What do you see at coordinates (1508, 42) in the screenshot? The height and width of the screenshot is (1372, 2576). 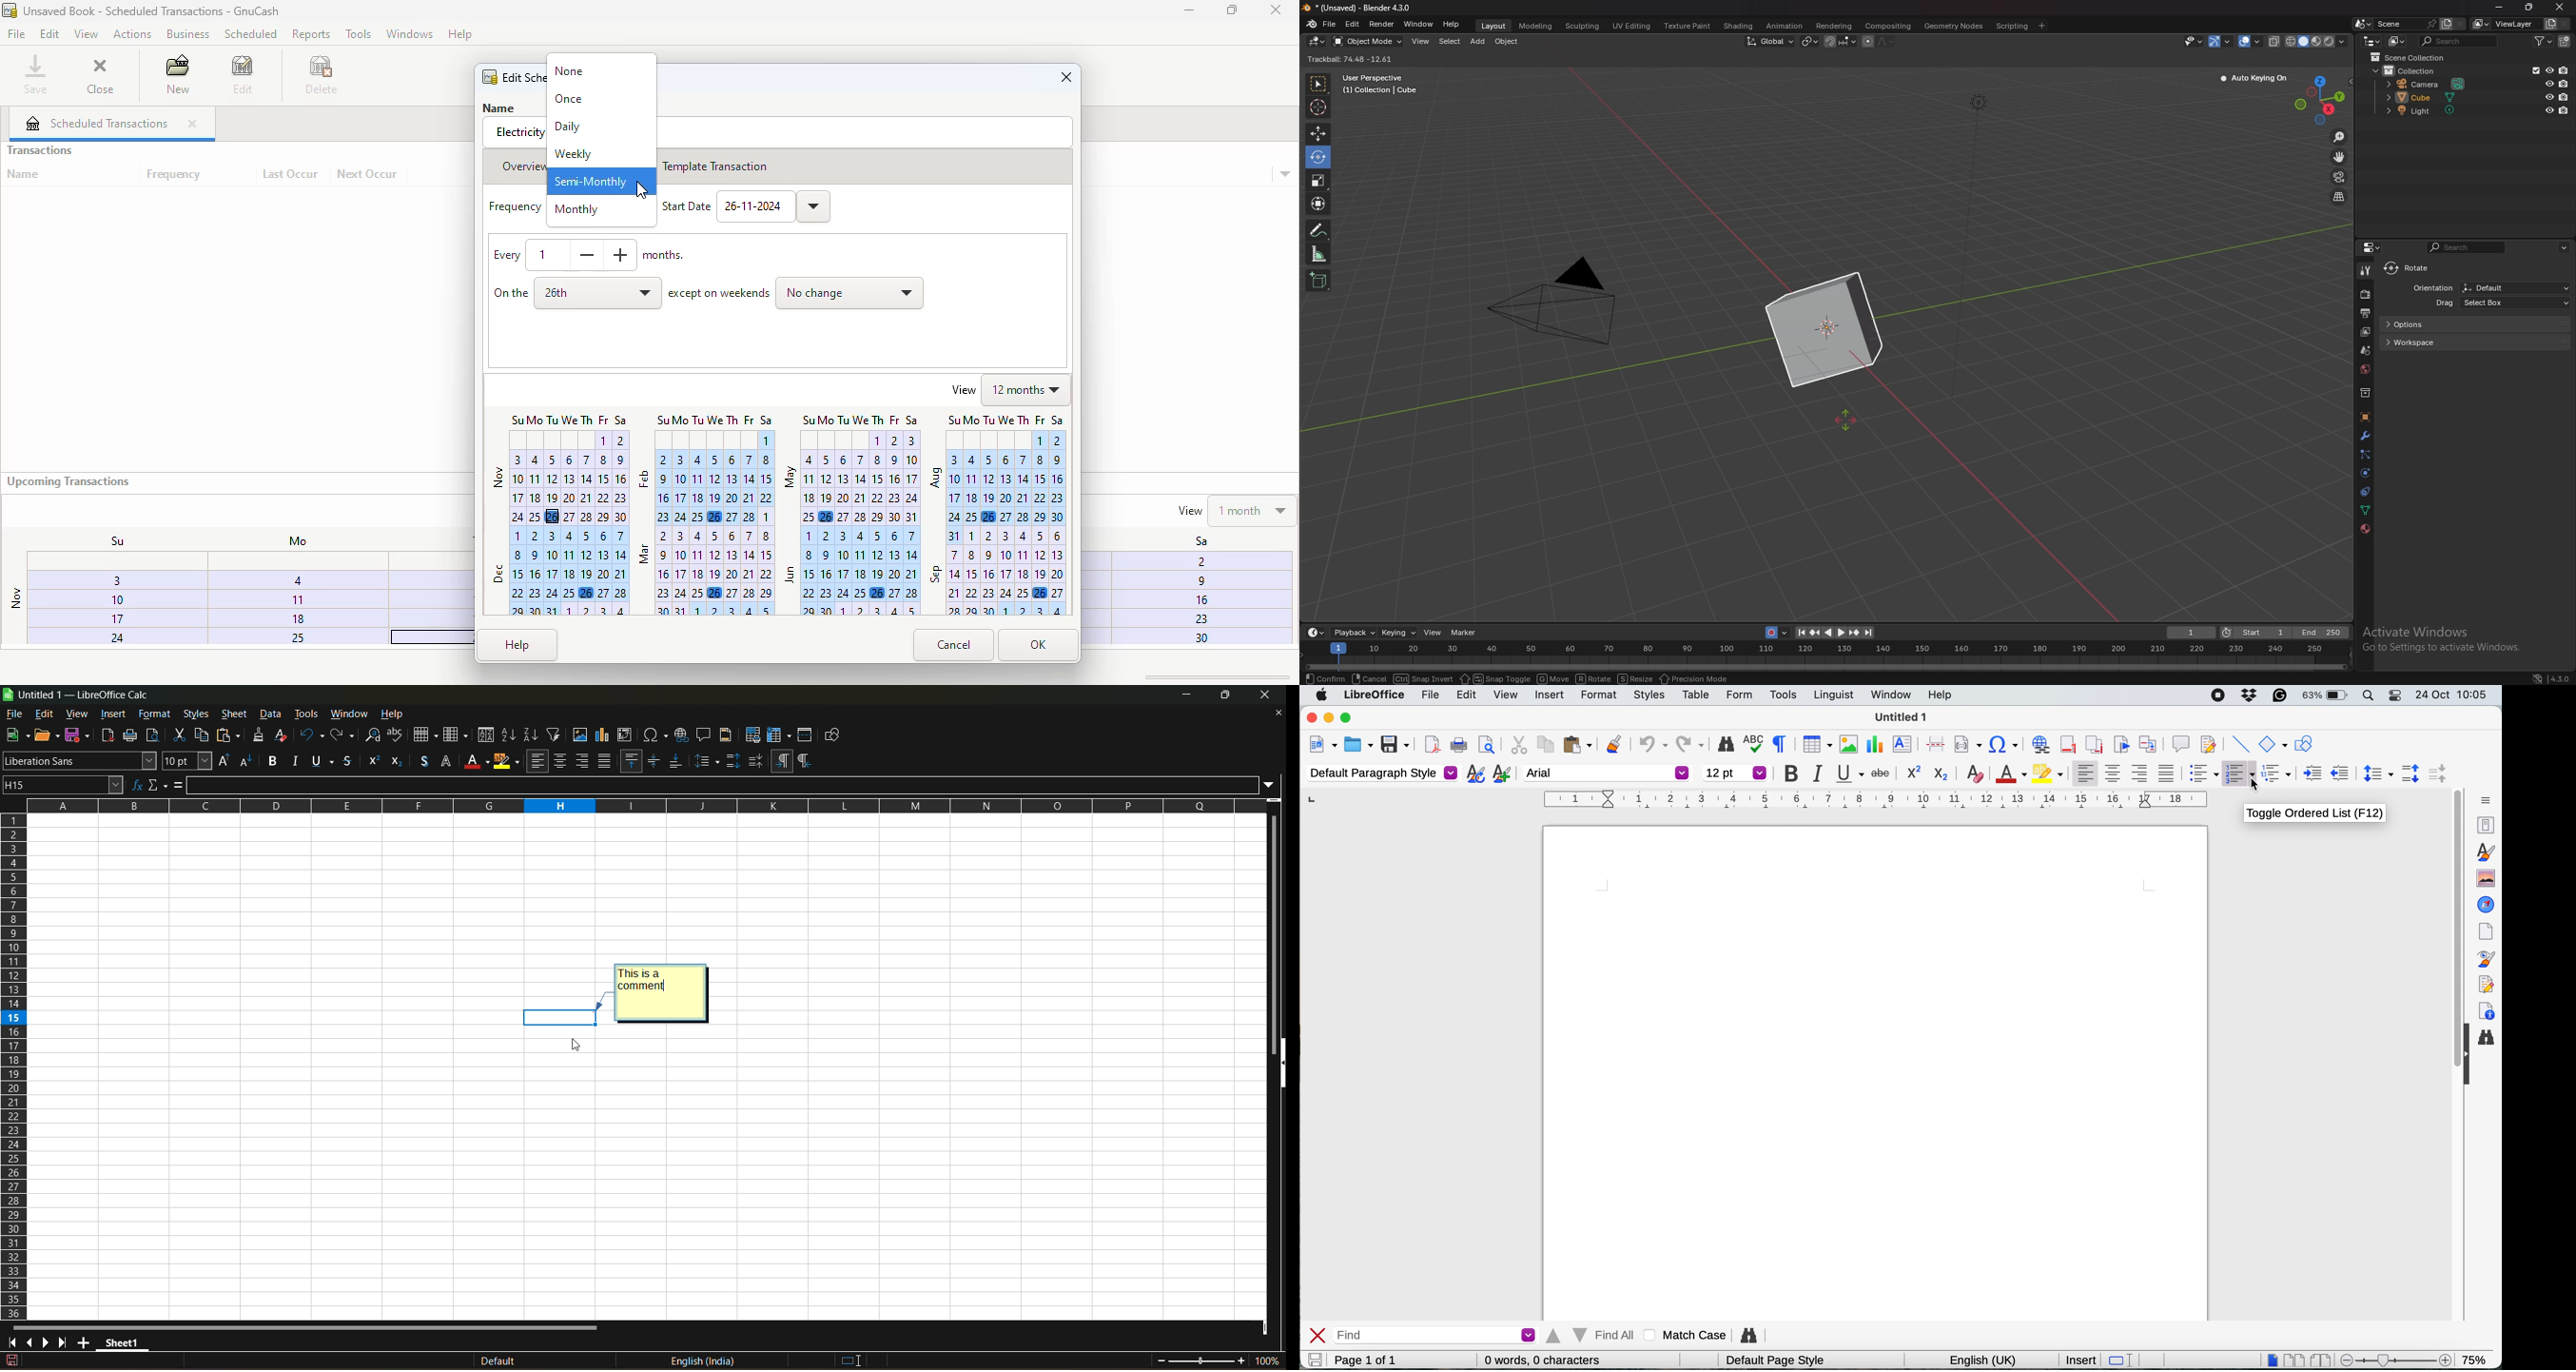 I see `object` at bounding box center [1508, 42].